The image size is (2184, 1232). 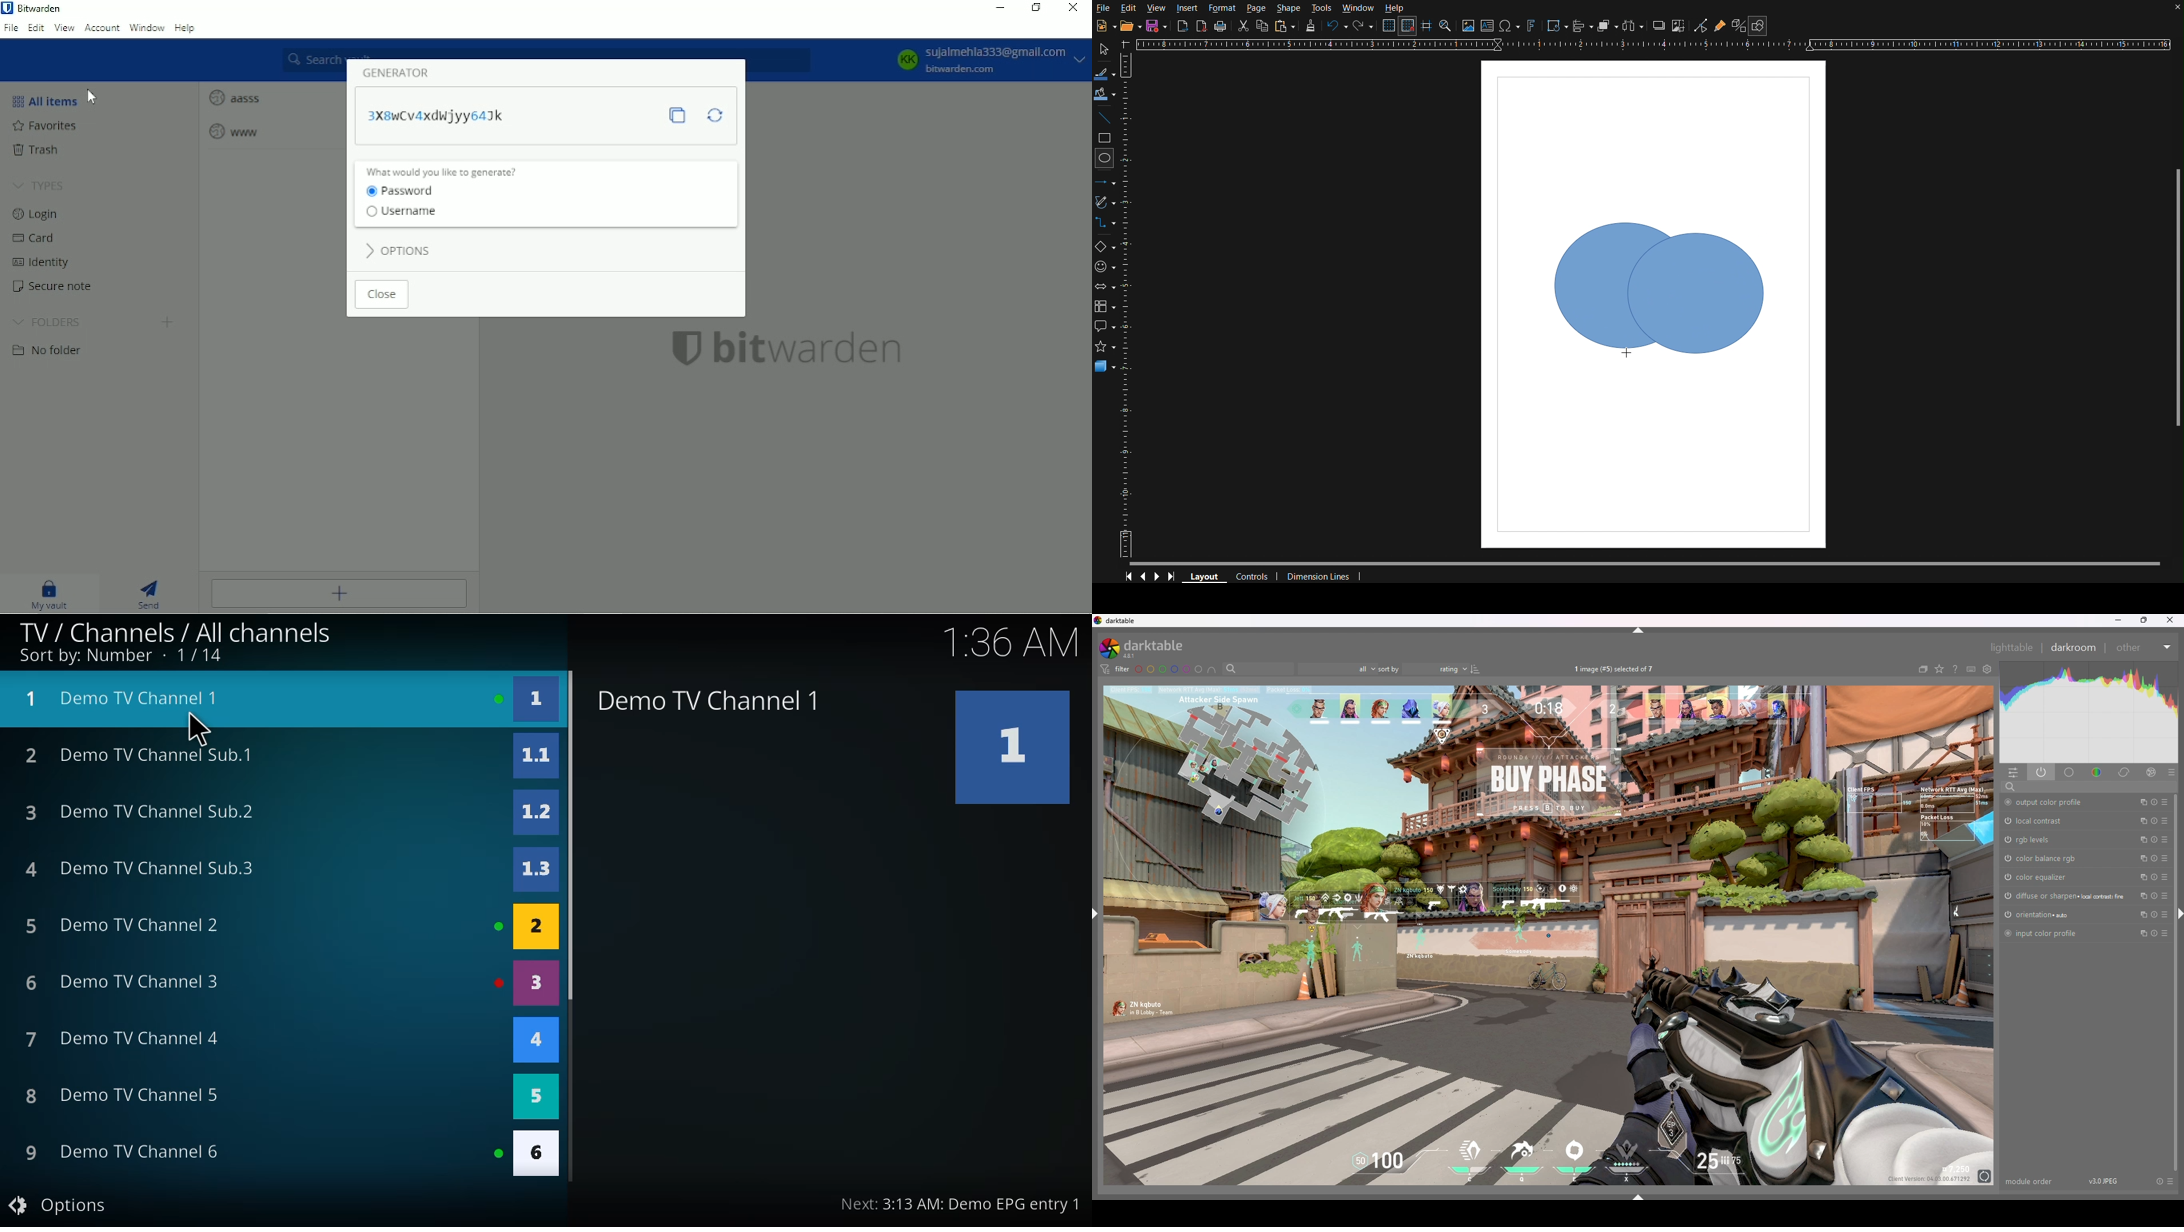 I want to click on demo channel sub 1, so click(x=142, y=756).